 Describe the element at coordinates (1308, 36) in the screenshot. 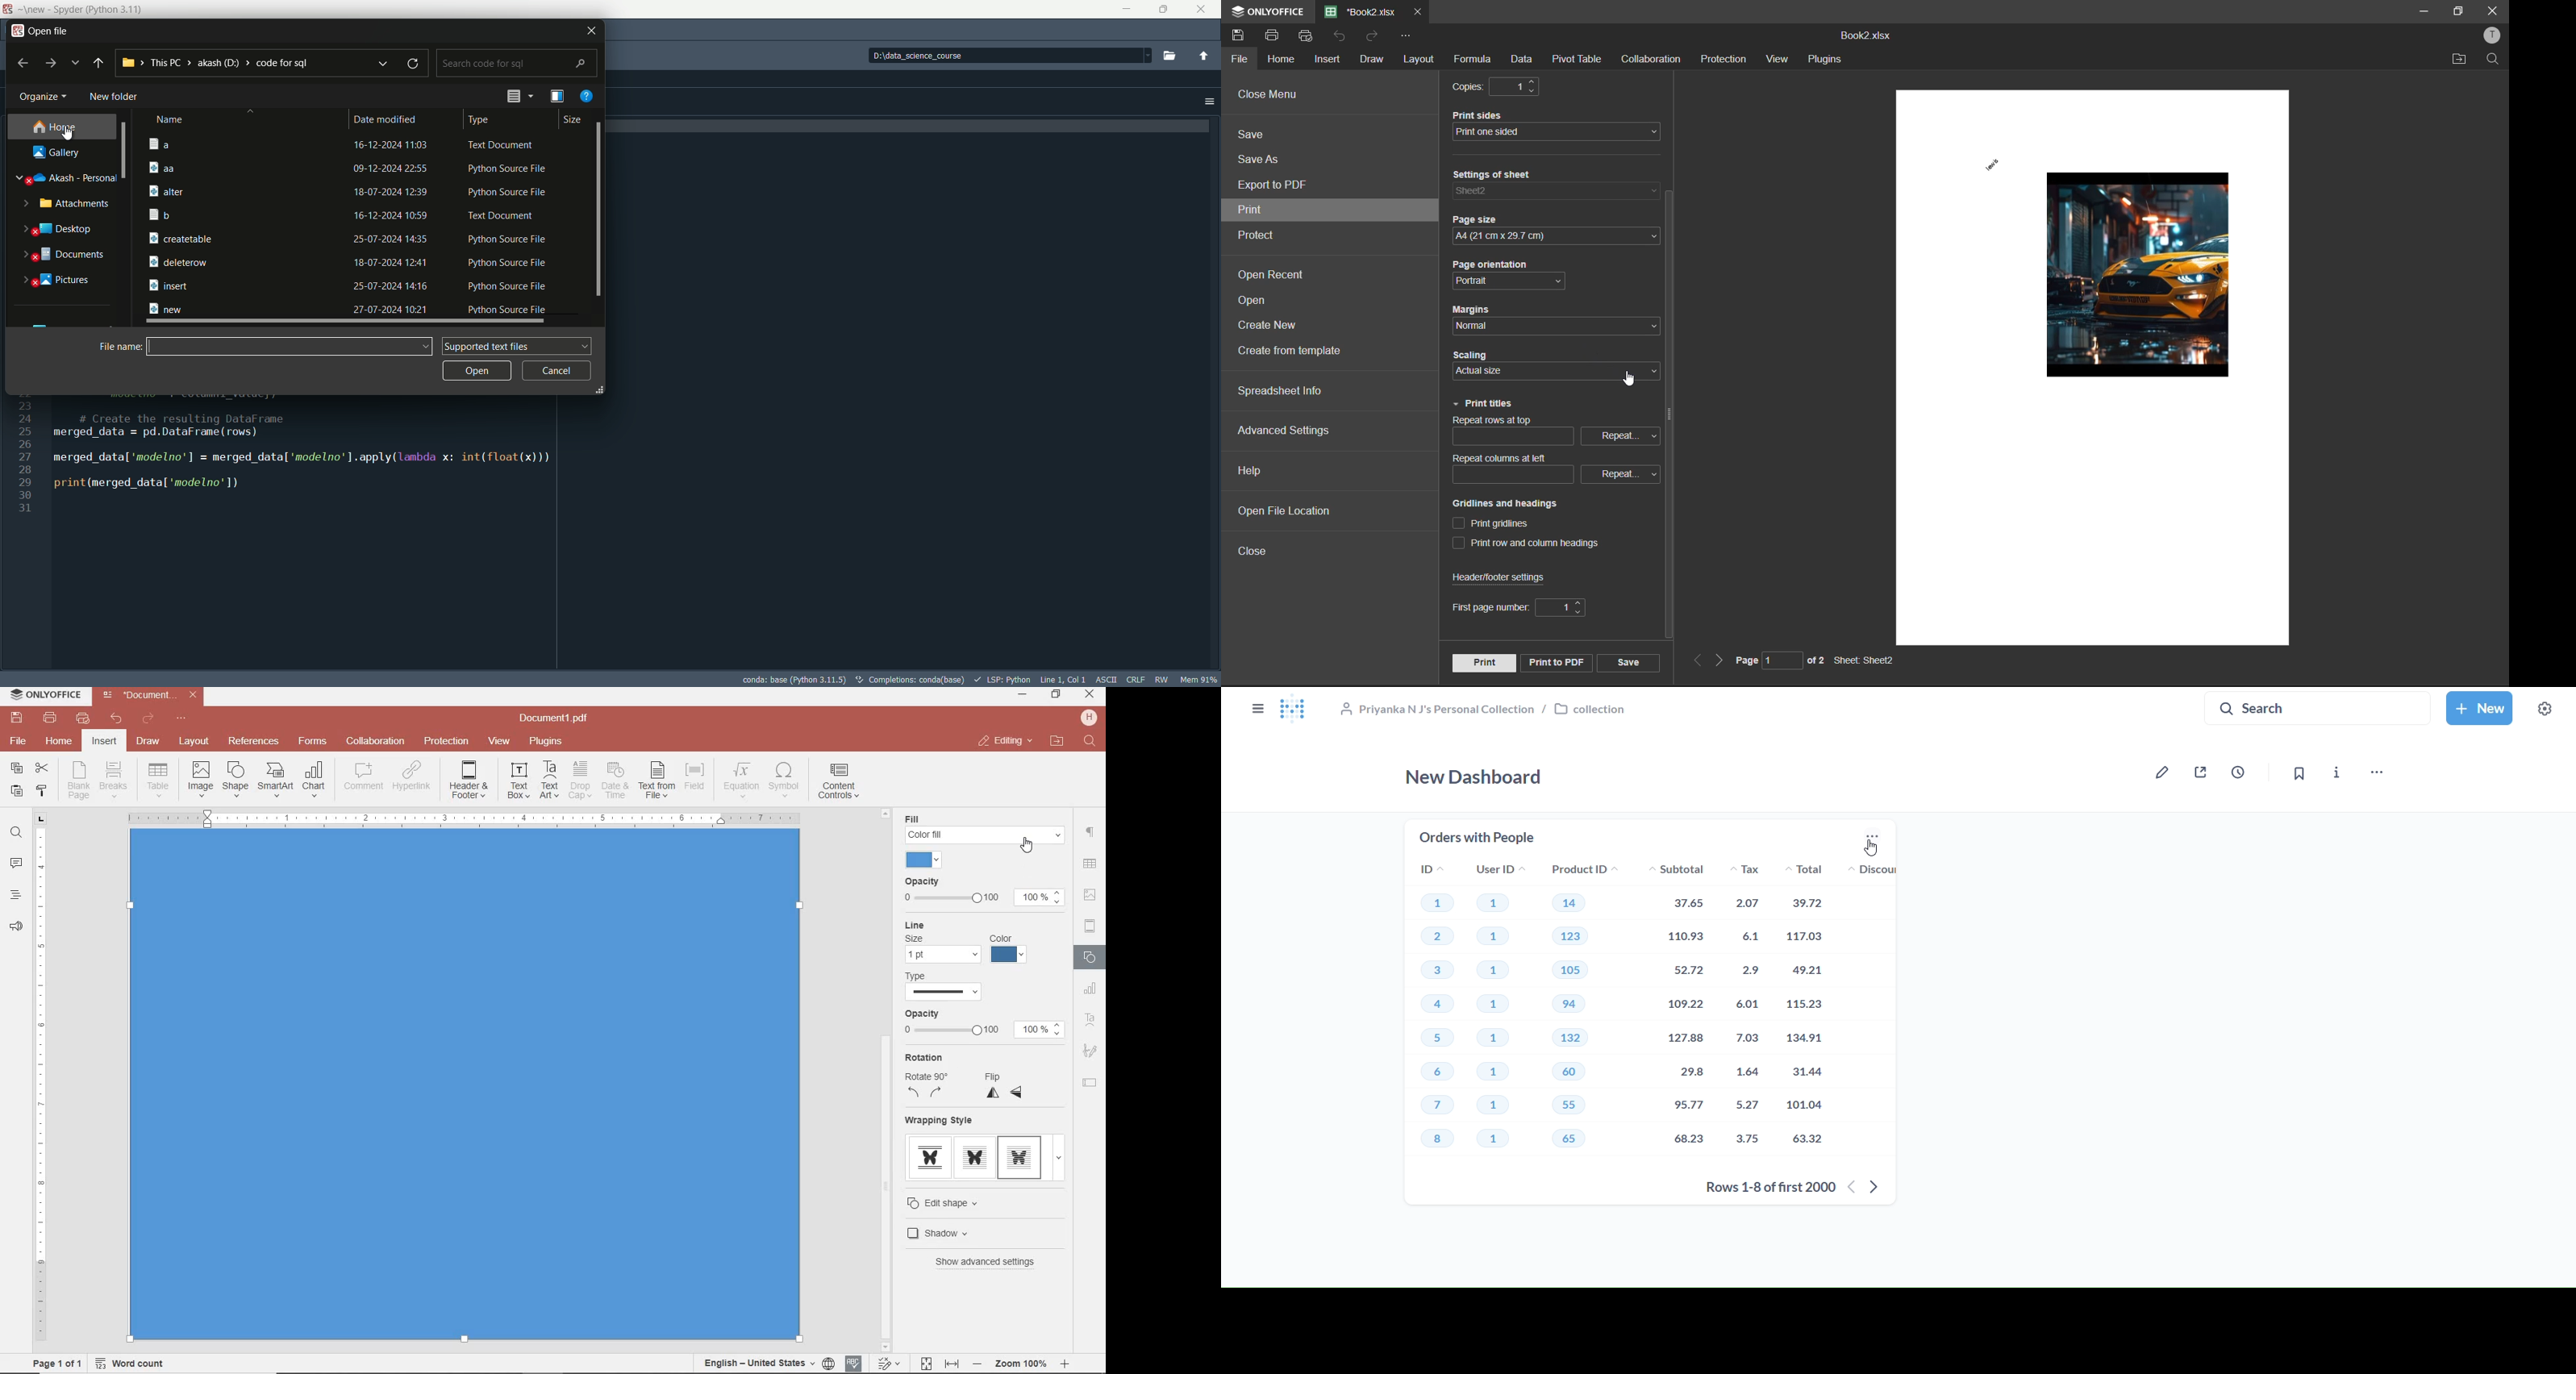

I see `quick print` at that location.